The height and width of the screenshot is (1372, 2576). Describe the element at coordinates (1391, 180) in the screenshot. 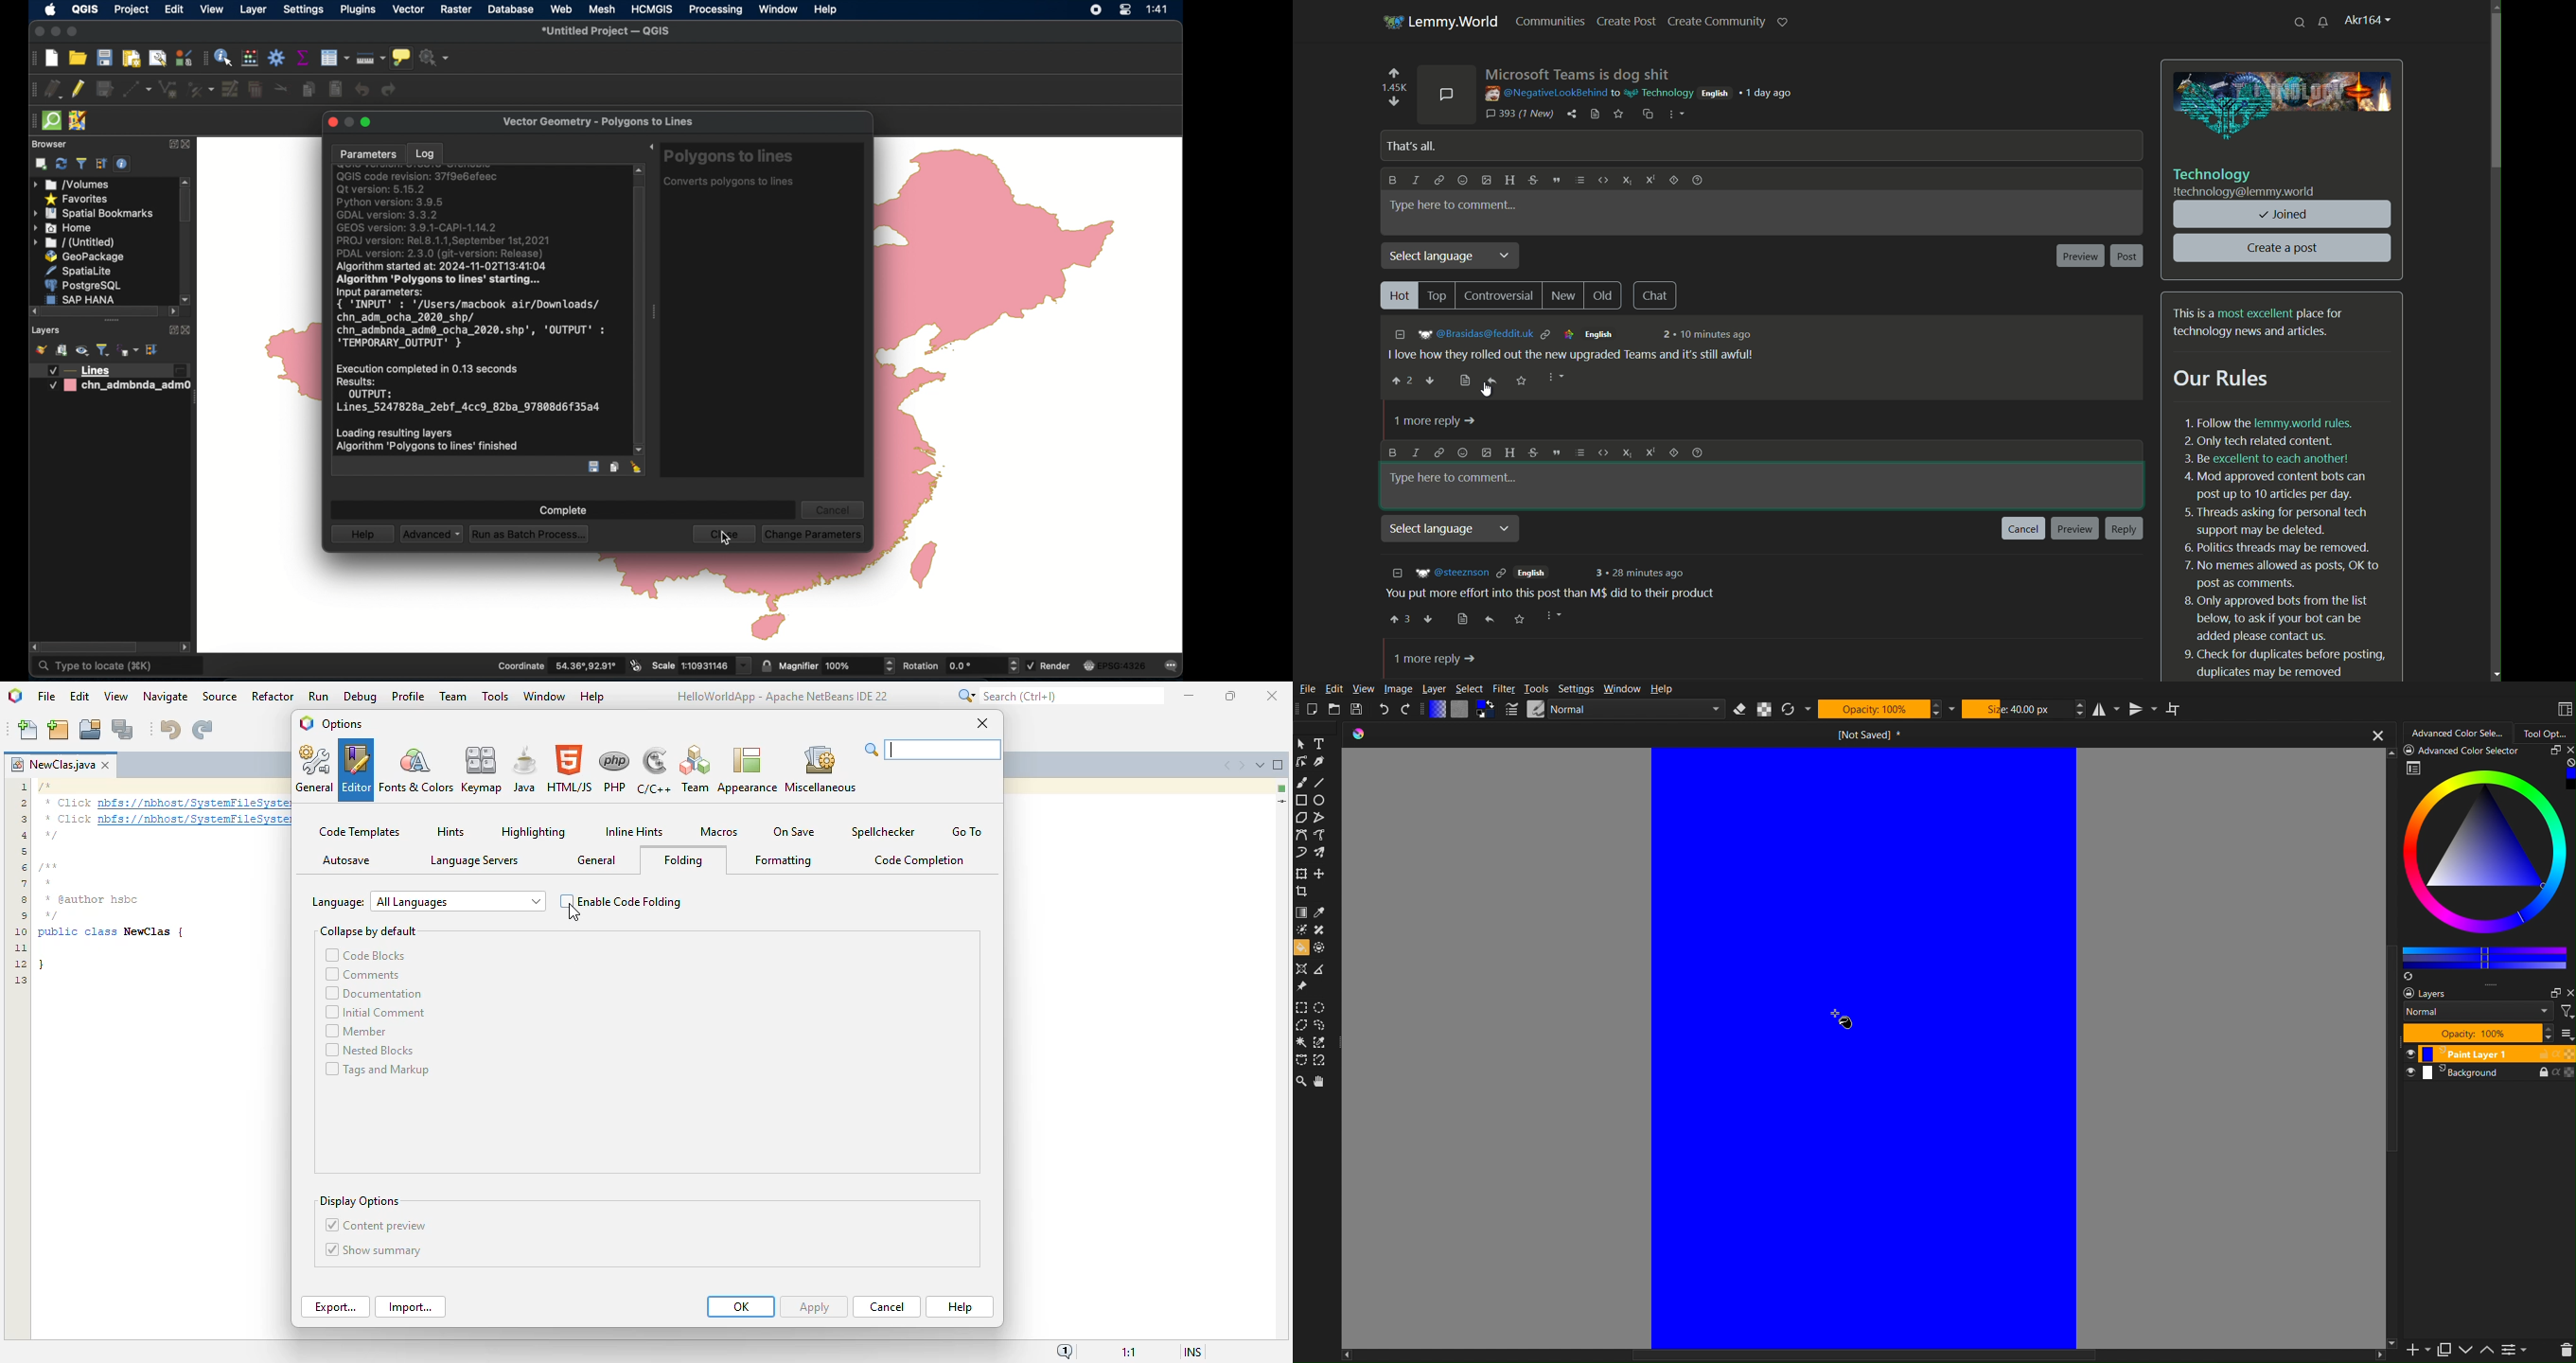

I see `bold` at that location.